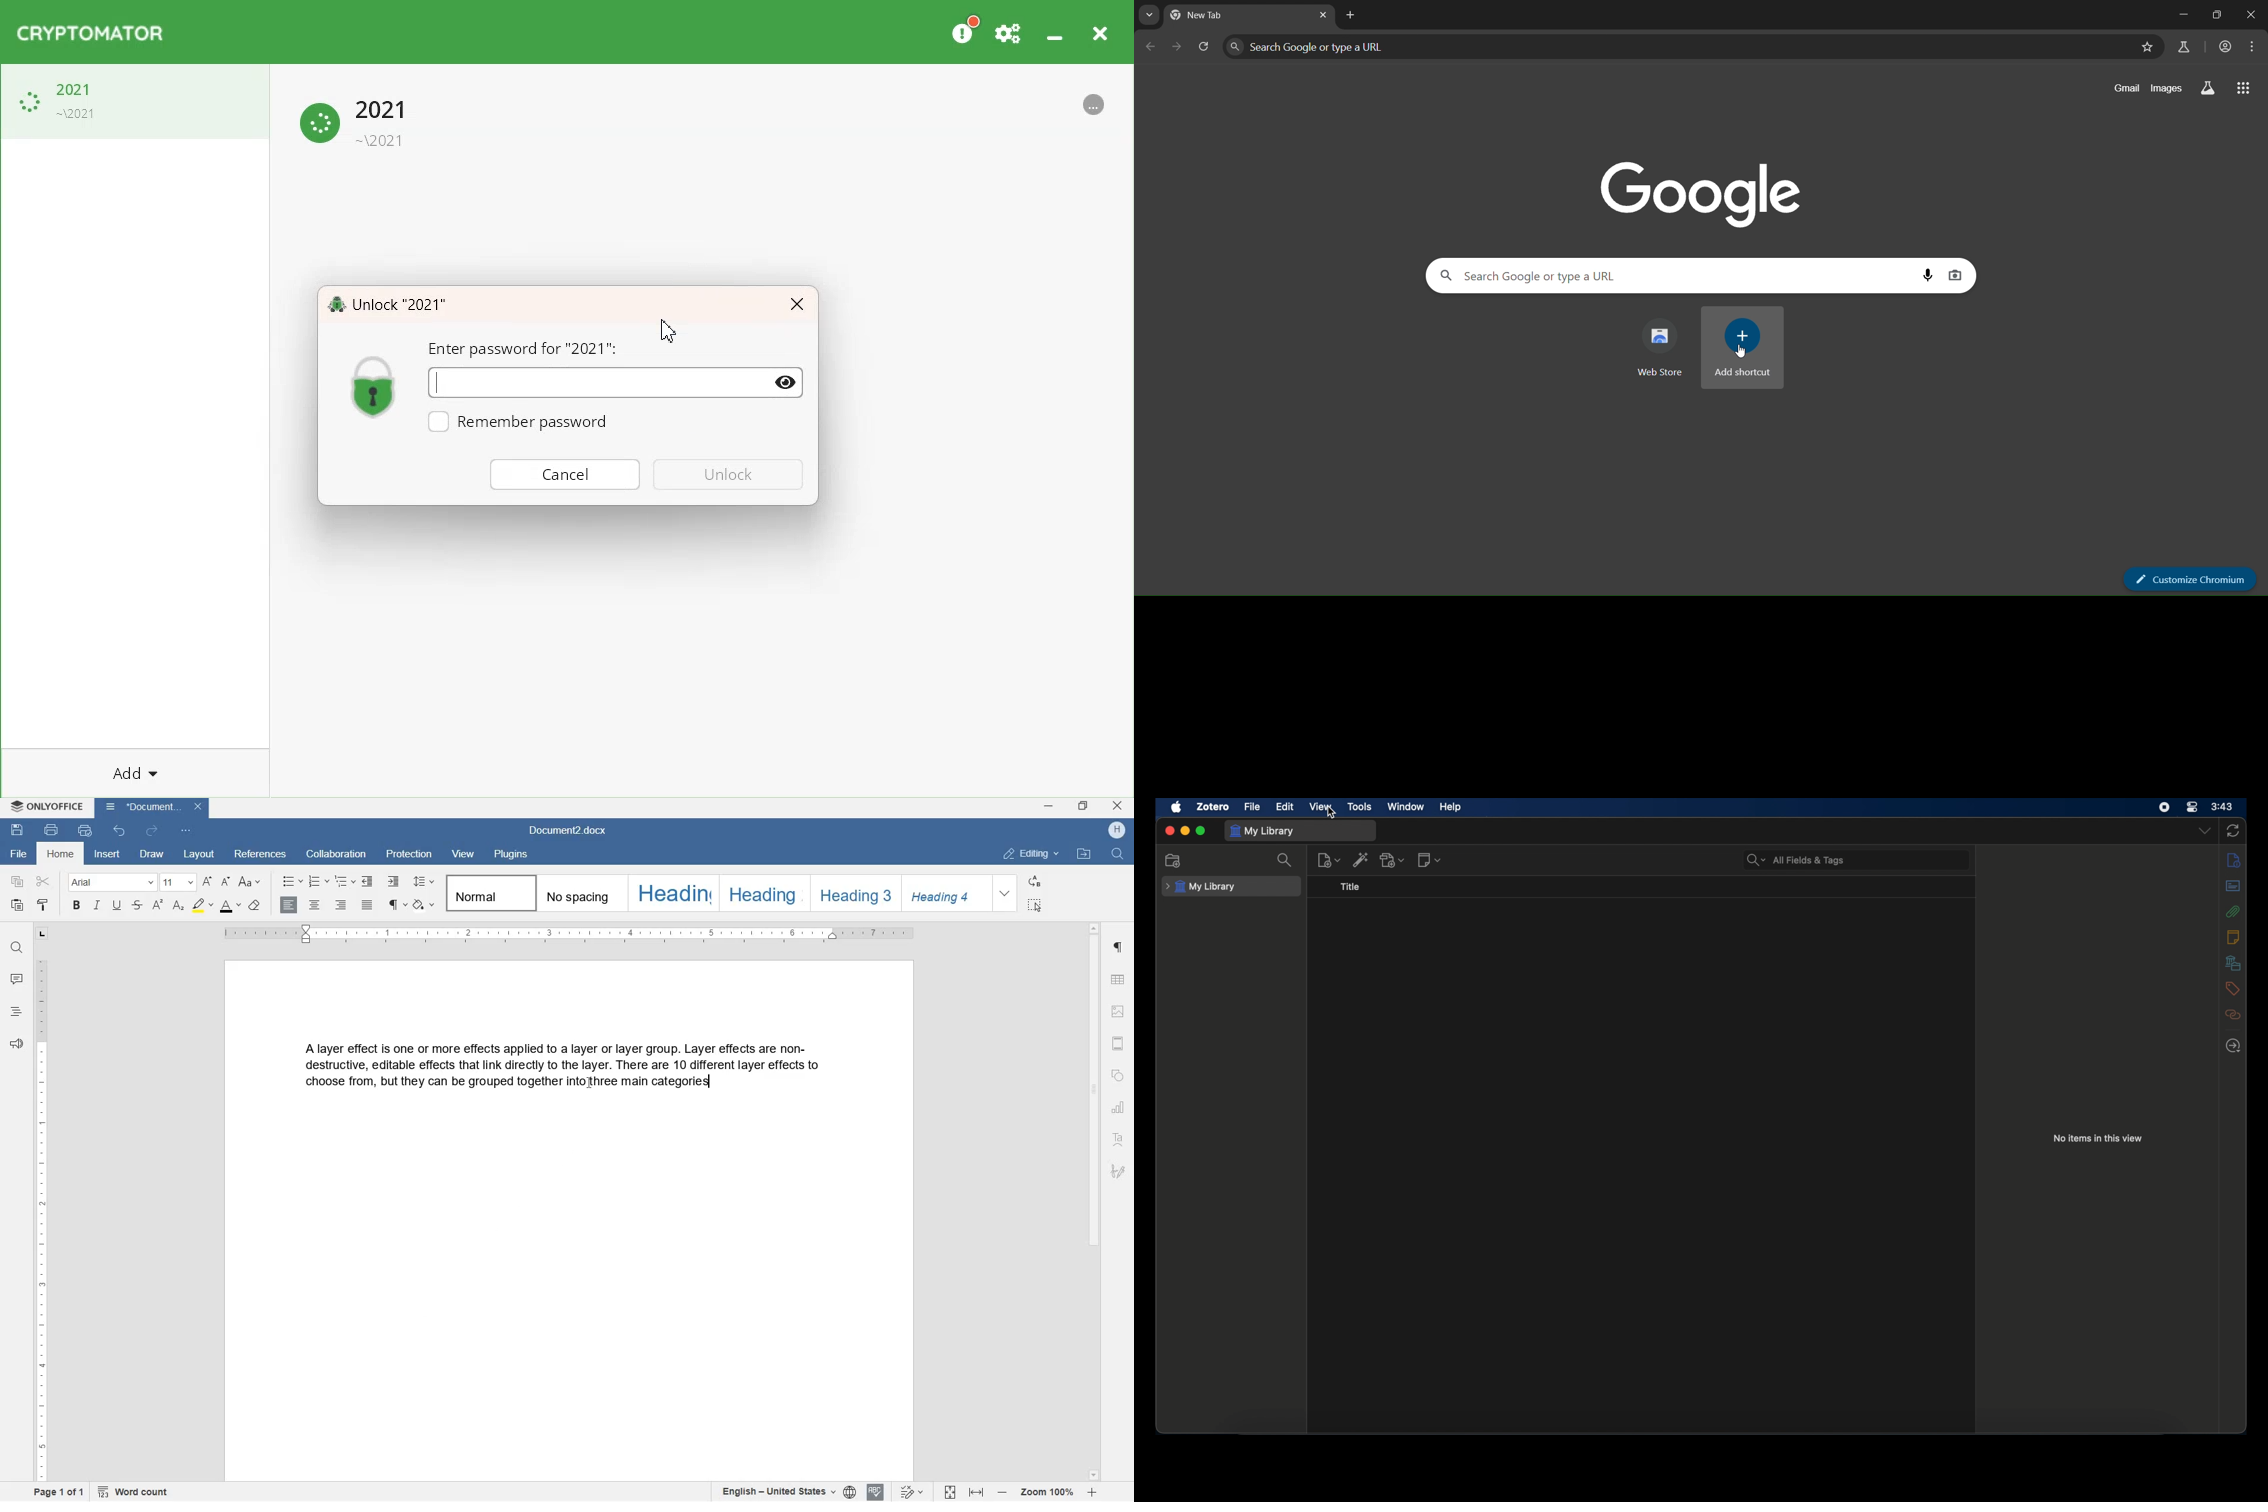  What do you see at coordinates (336, 855) in the screenshot?
I see `collaboration` at bounding box center [336, 855].